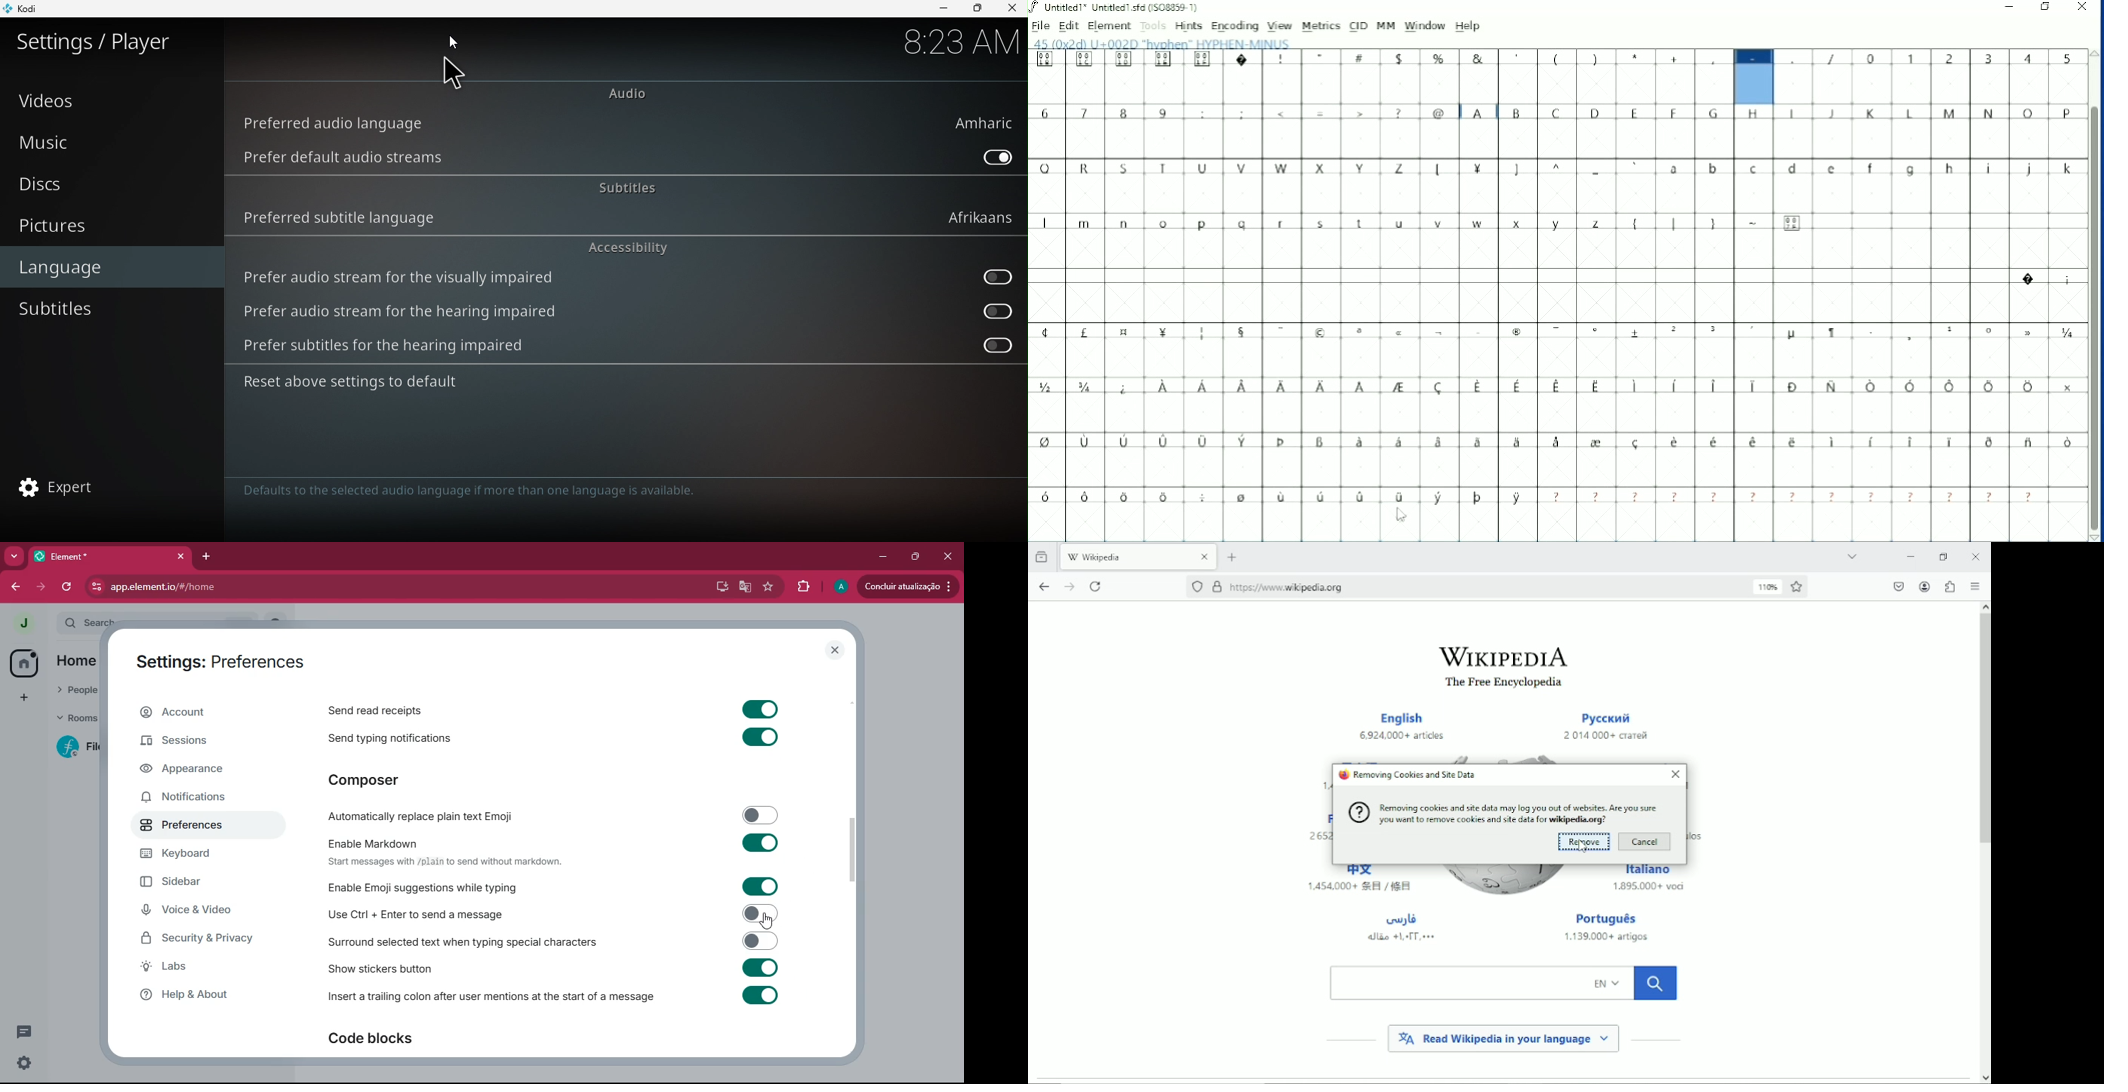  What do you see at coordinates (630, 247) in the screenshot?
I see `Accessibility` at bounding box center [630, 247].